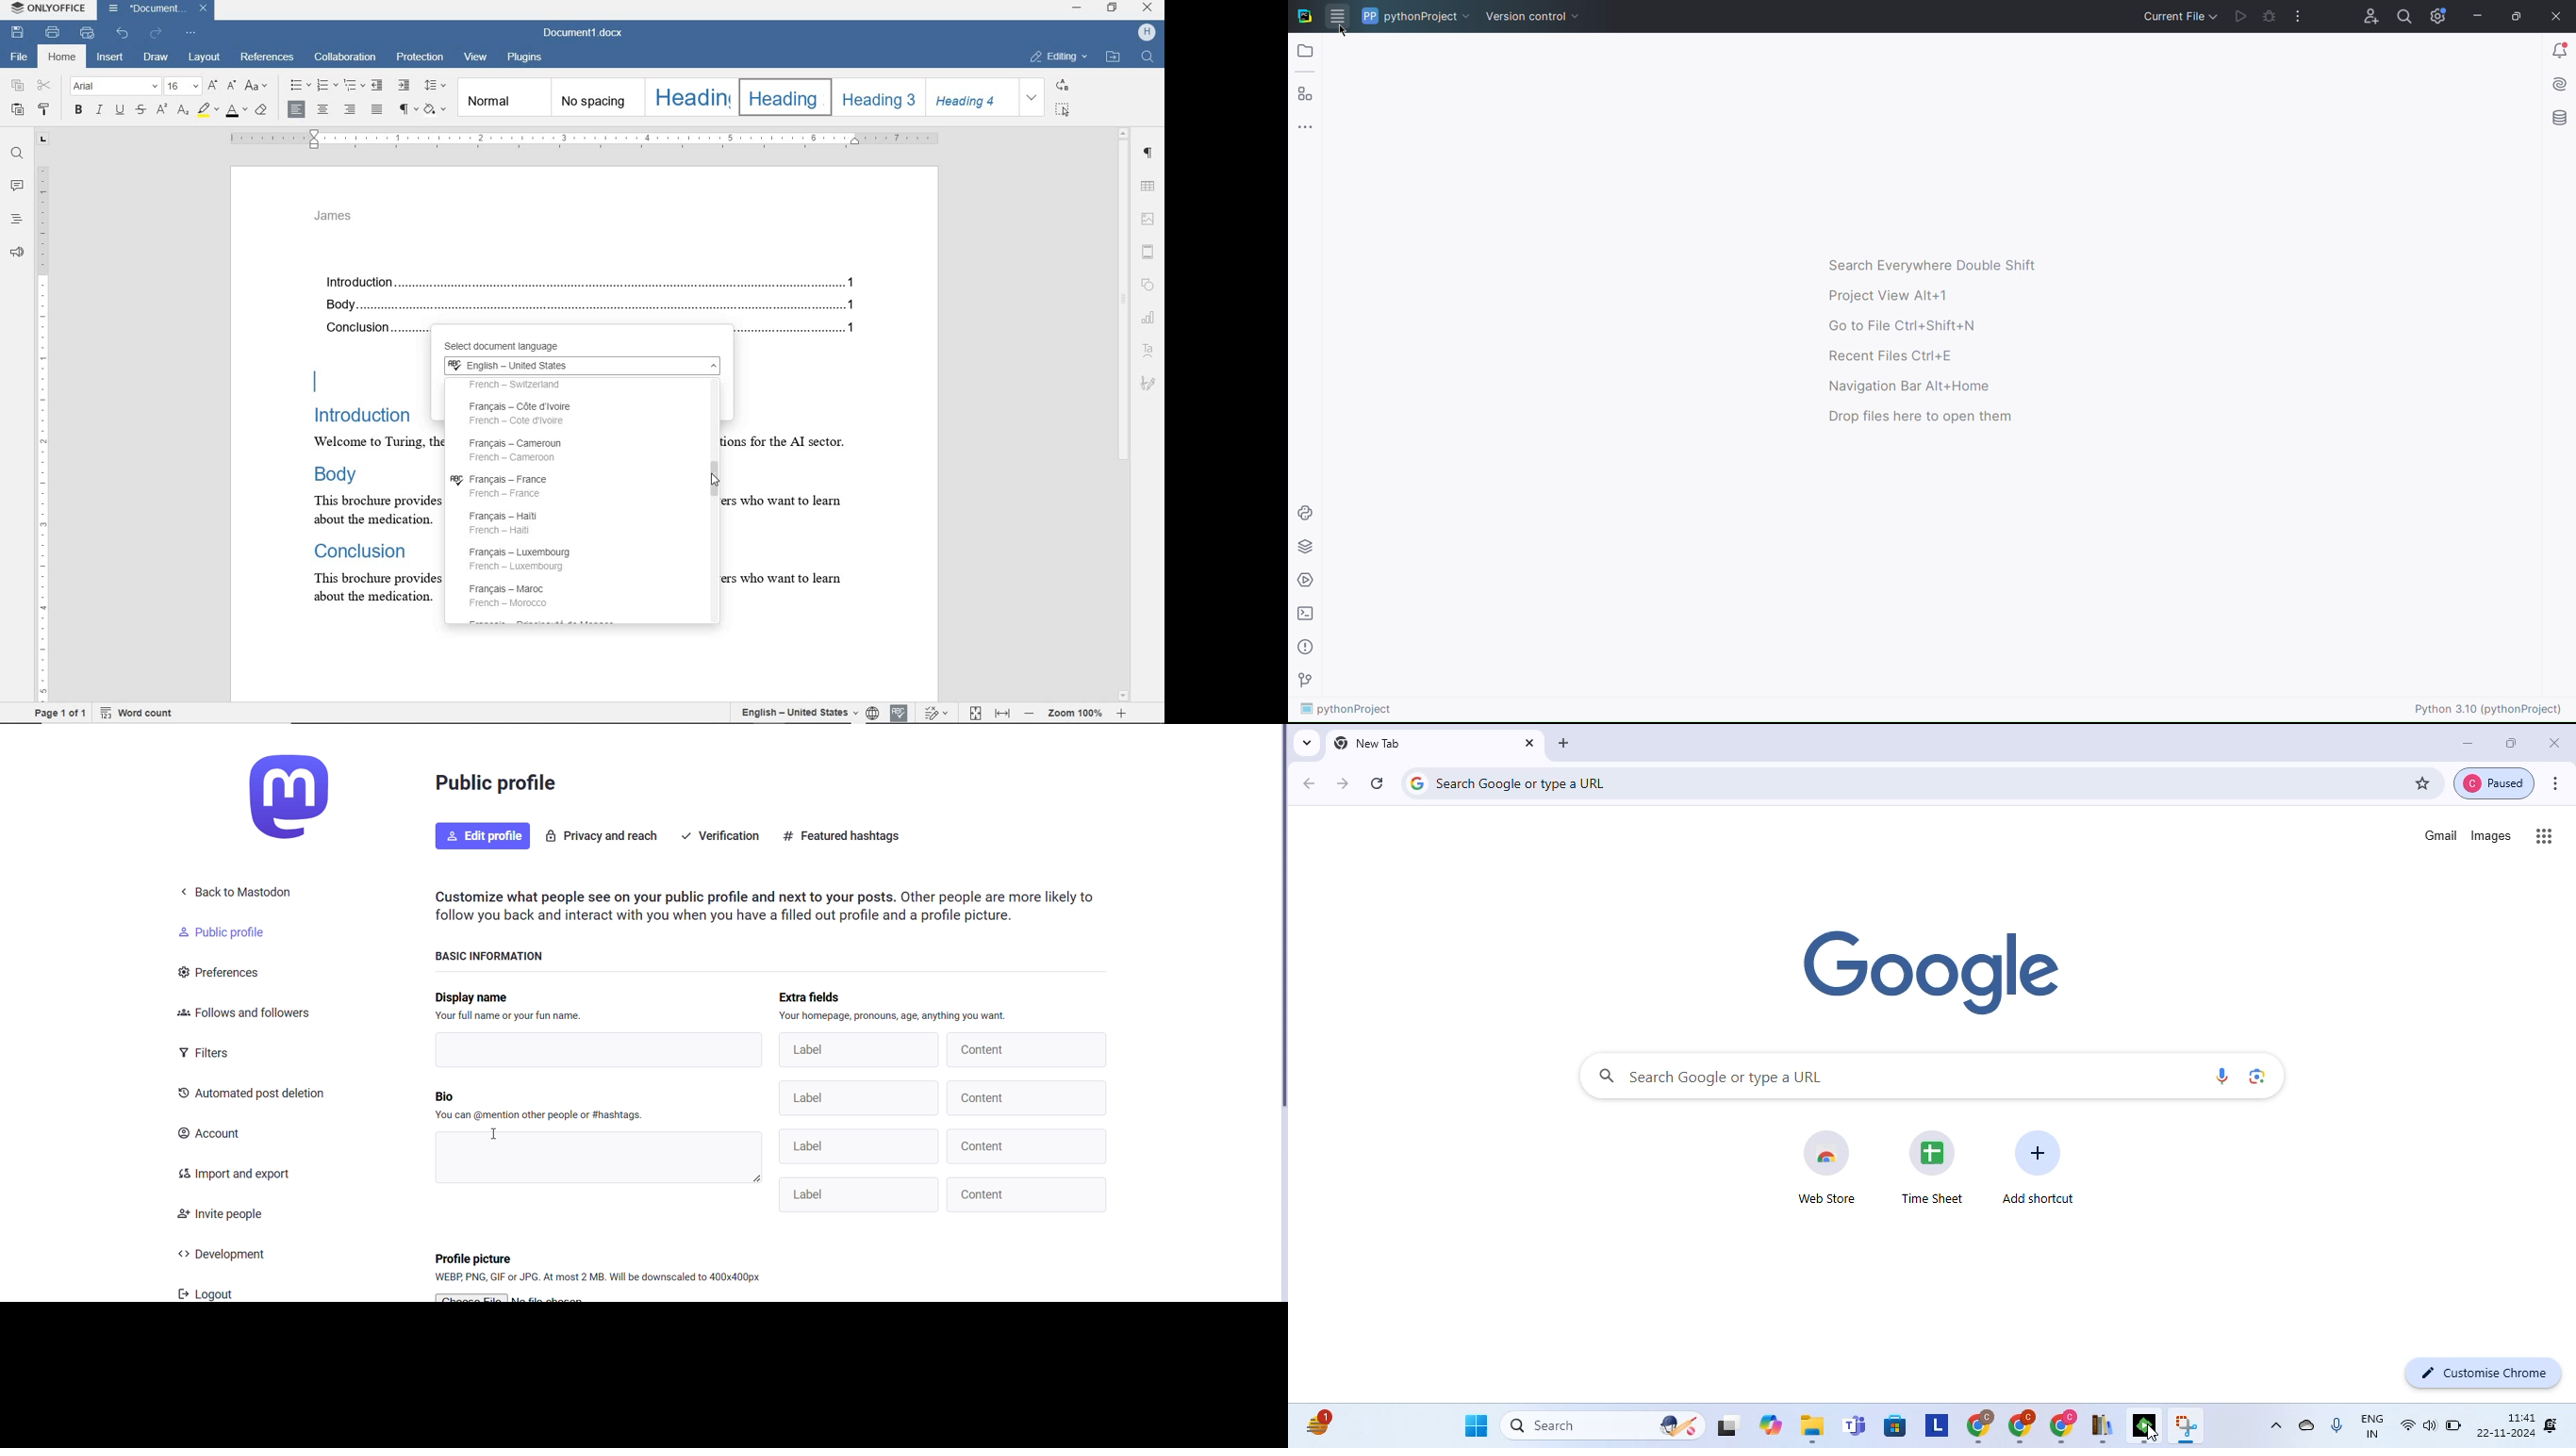  Describe the element at coordinates (1034, 98) in the screenshot. I see `EXPAND` at that location.